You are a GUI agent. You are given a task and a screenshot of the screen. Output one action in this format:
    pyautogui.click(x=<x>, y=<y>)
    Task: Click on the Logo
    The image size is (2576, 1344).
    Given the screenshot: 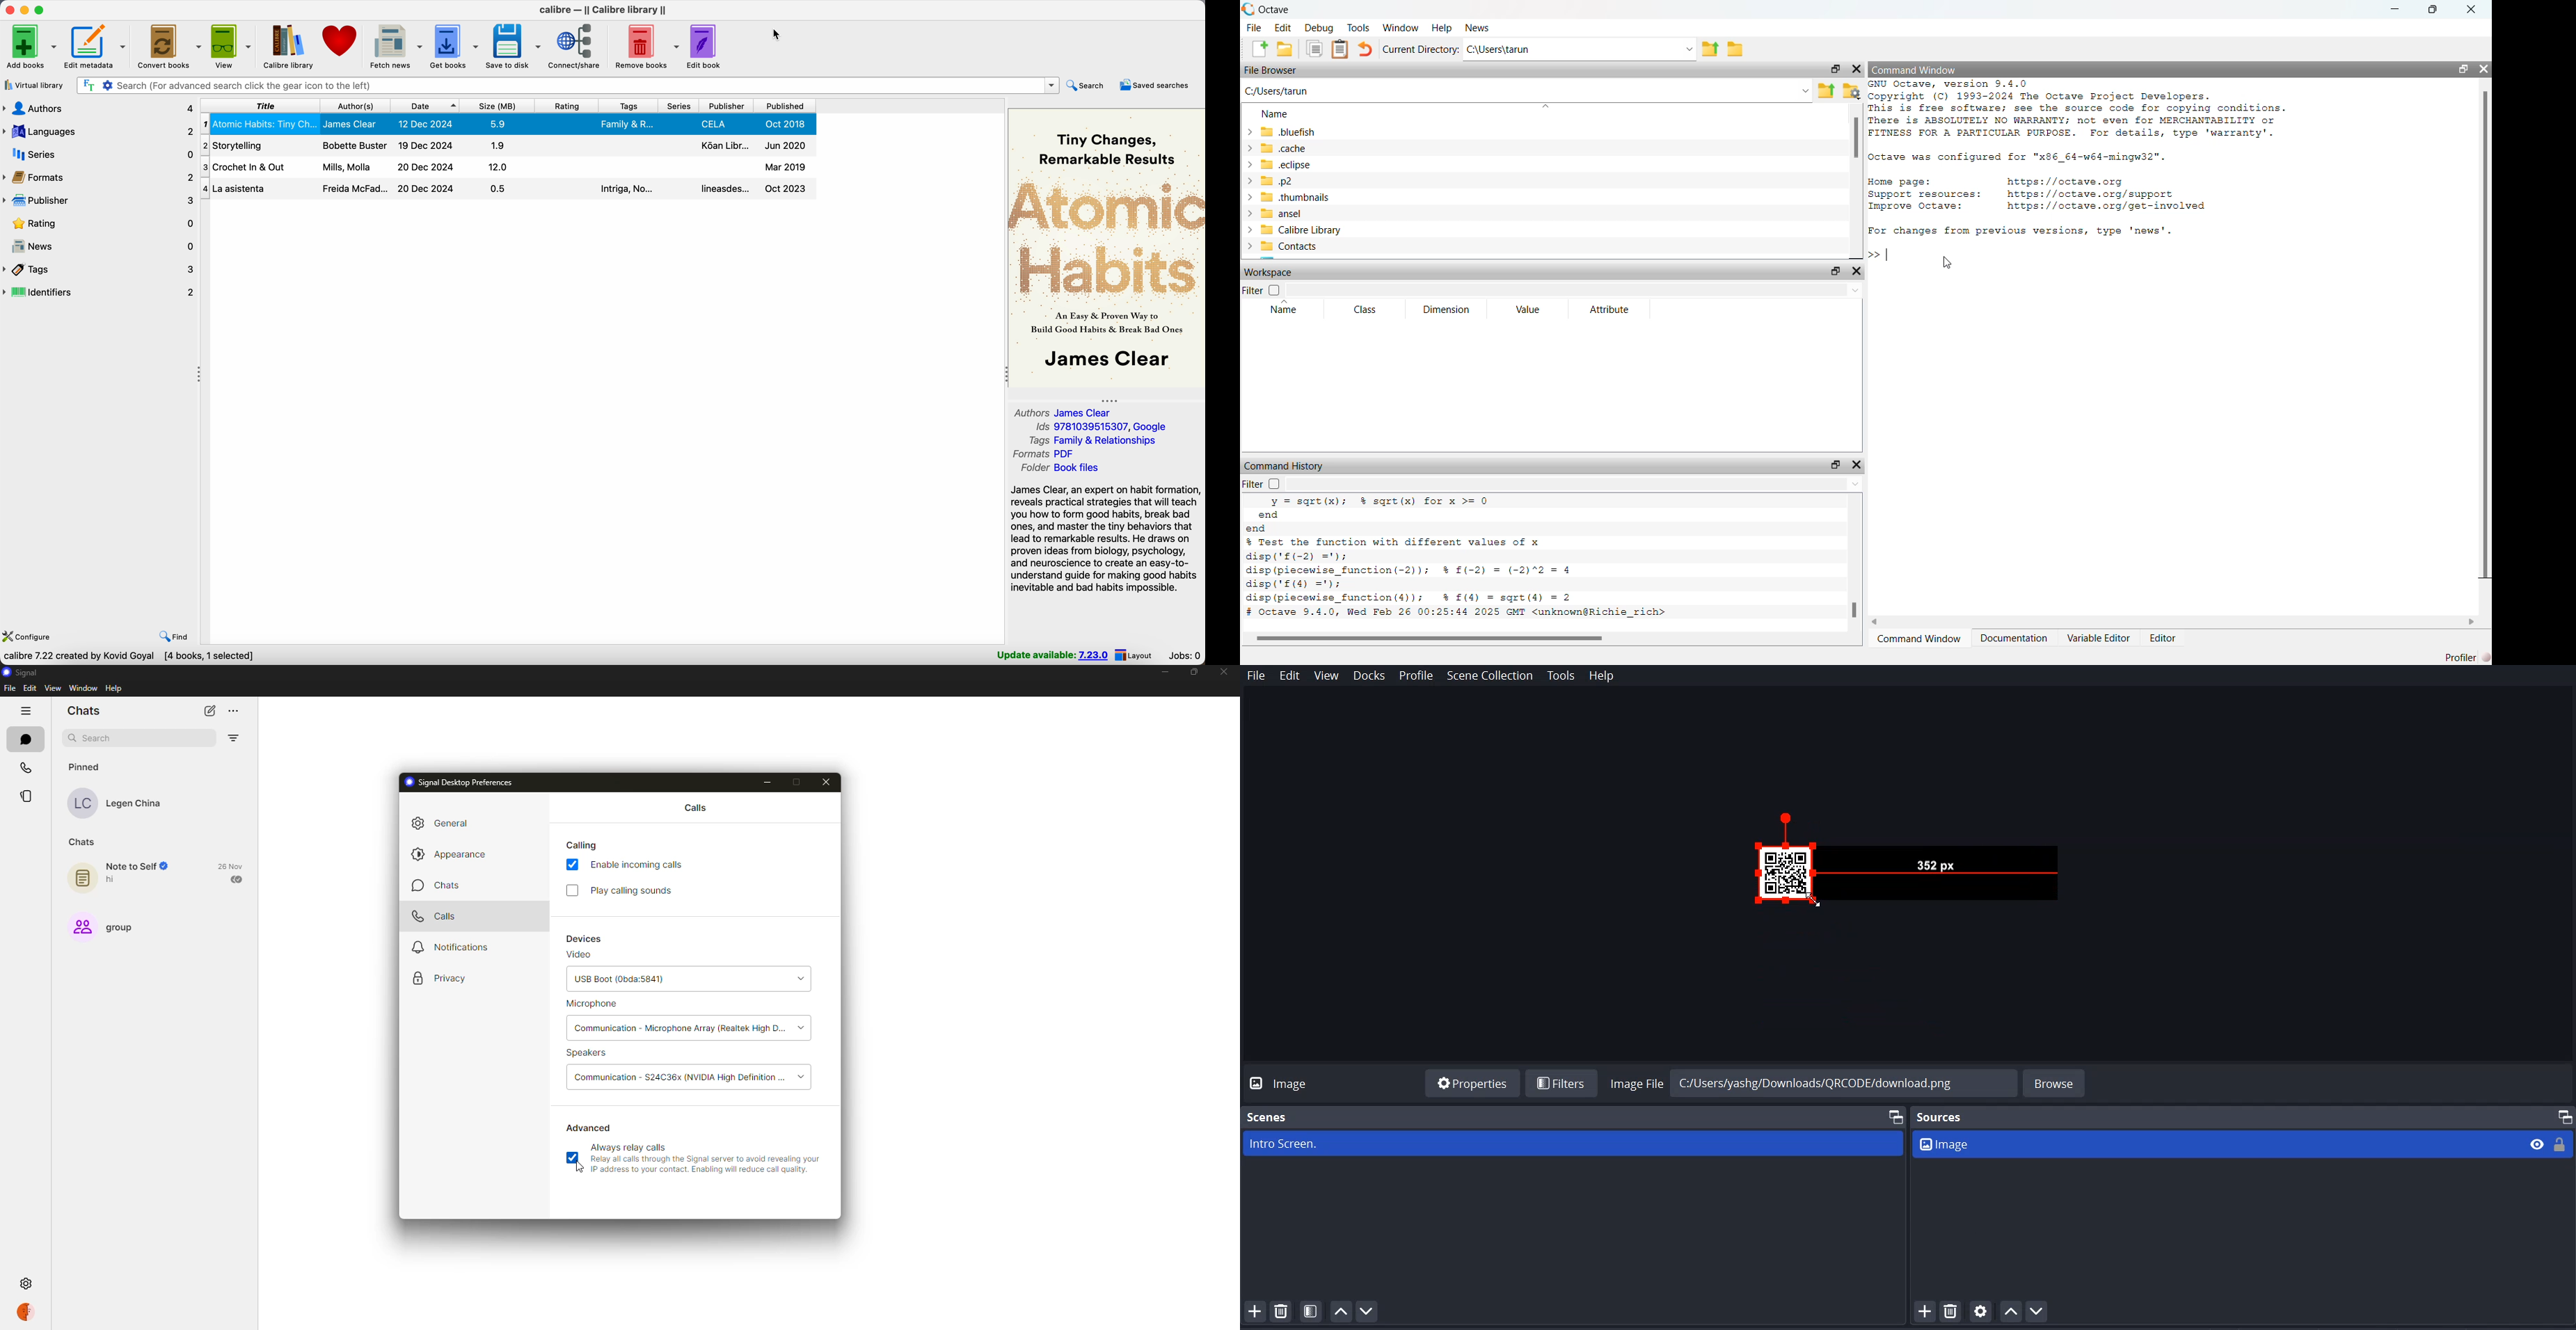 What is the action you would take?
    pyautogui.click(x=1284, y=1082)
    